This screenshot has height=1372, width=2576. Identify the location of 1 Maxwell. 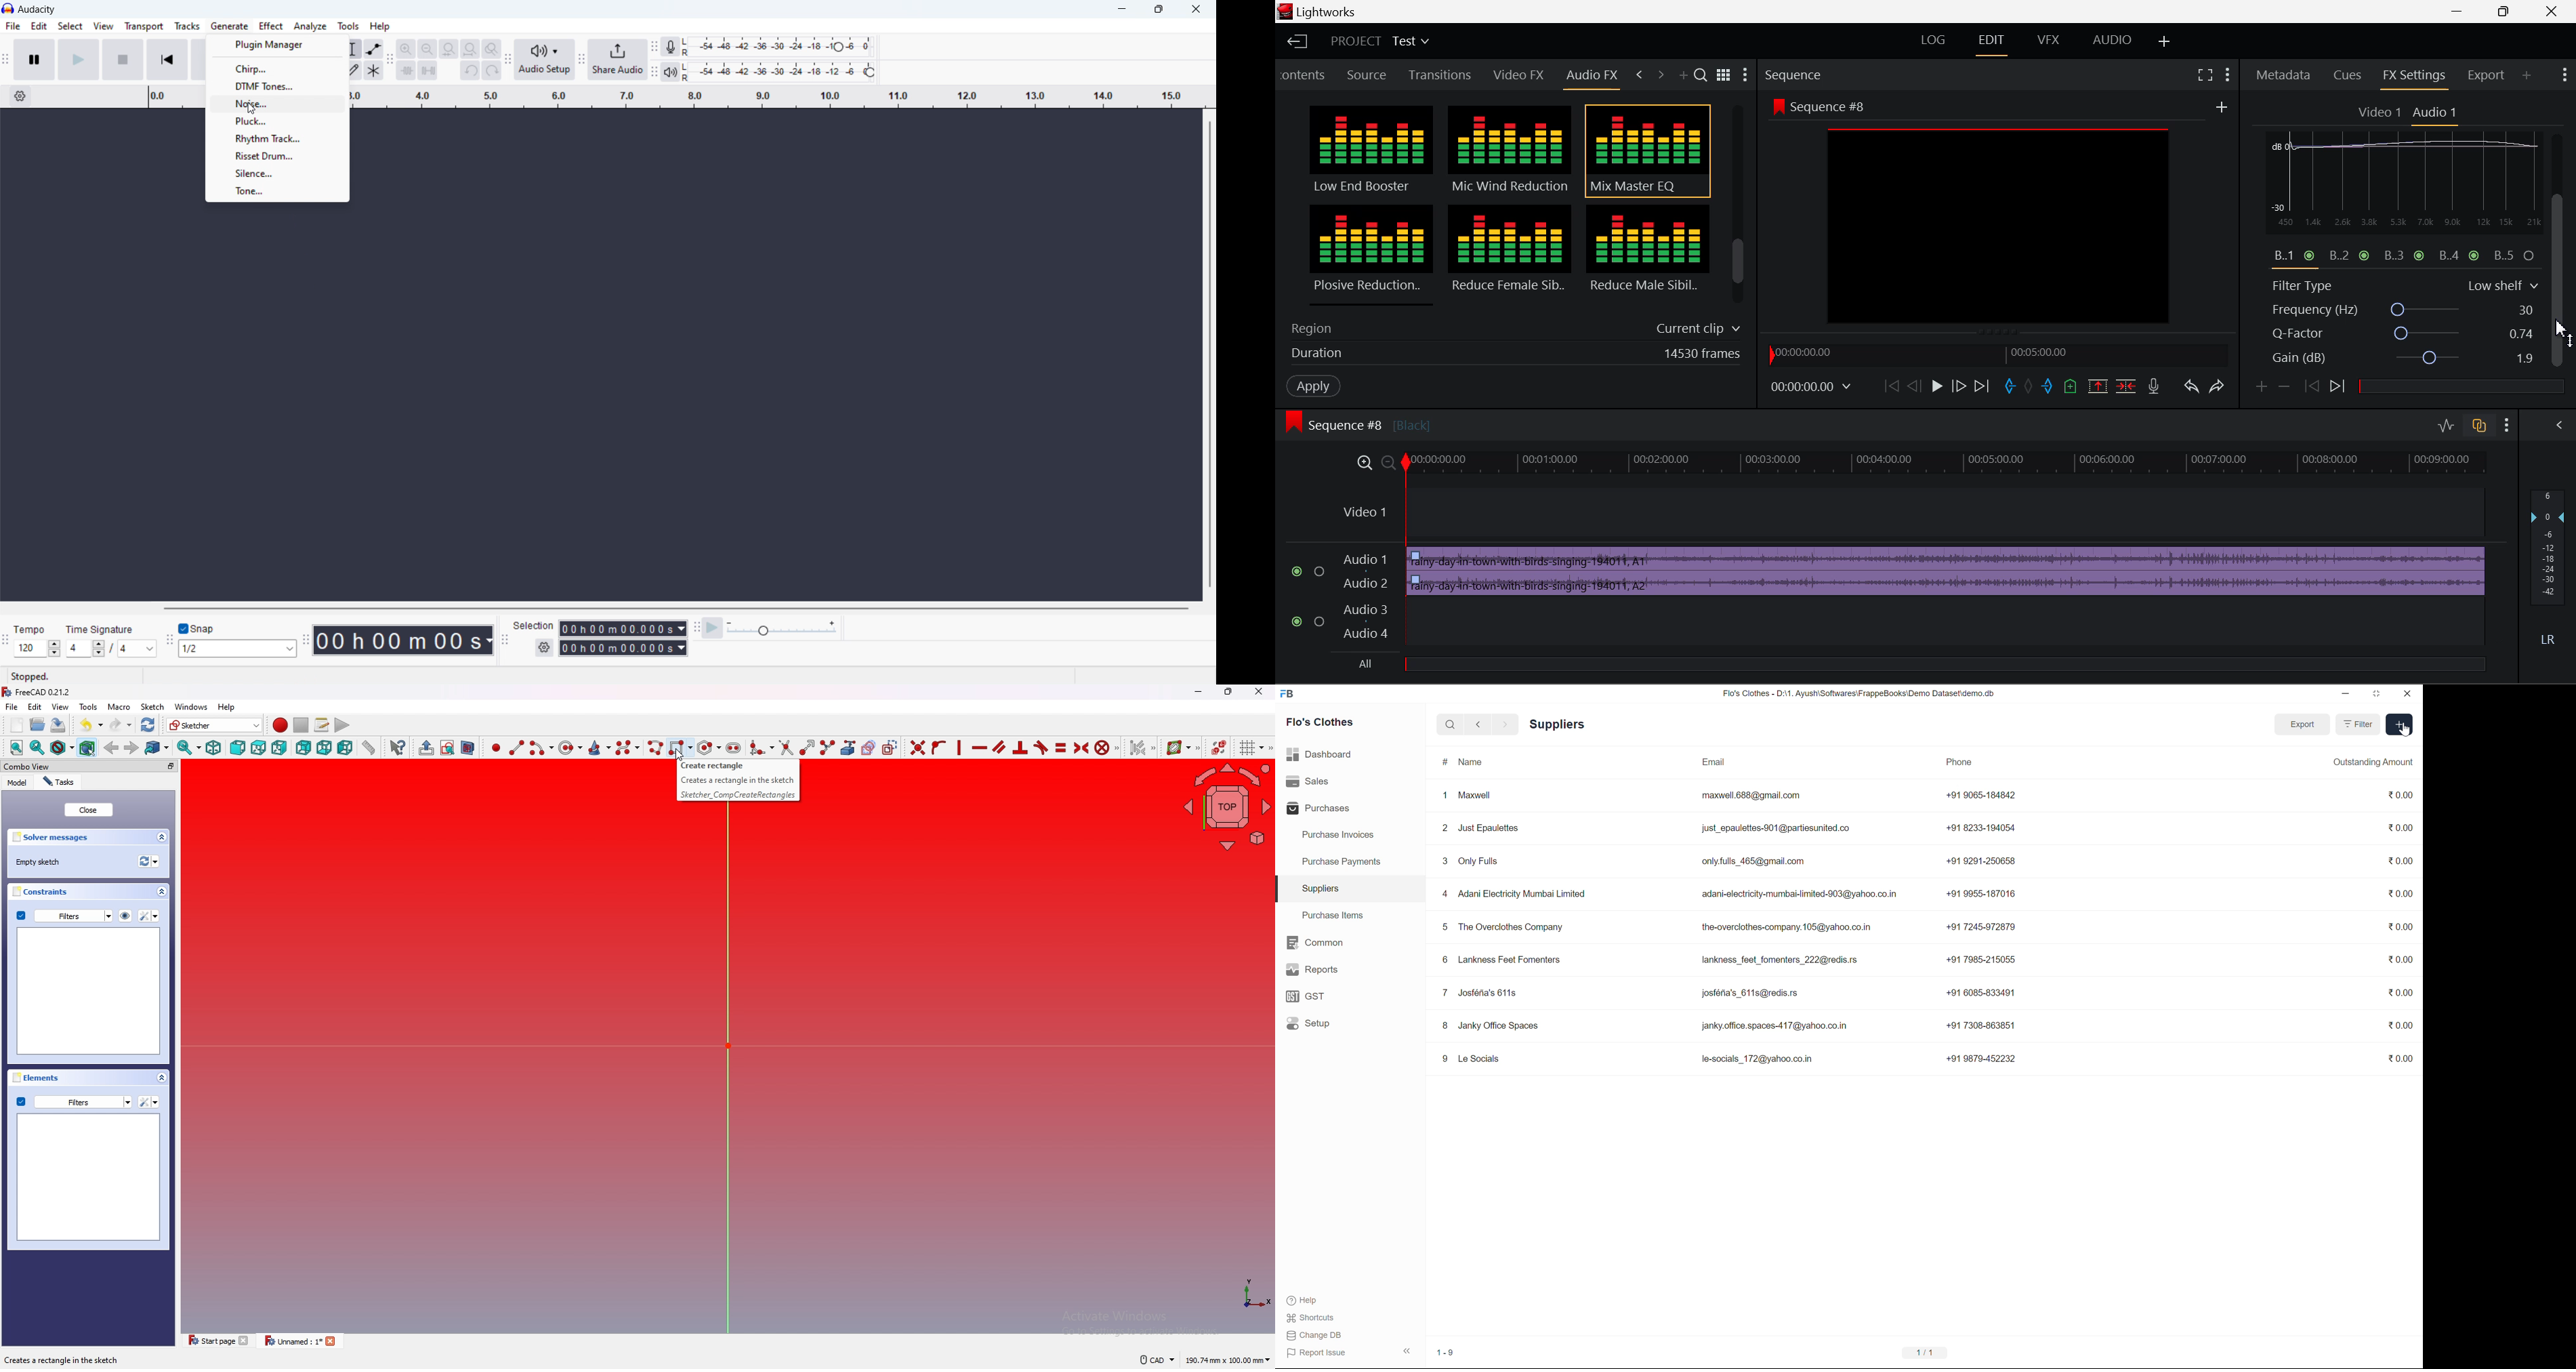
(1468, 794).